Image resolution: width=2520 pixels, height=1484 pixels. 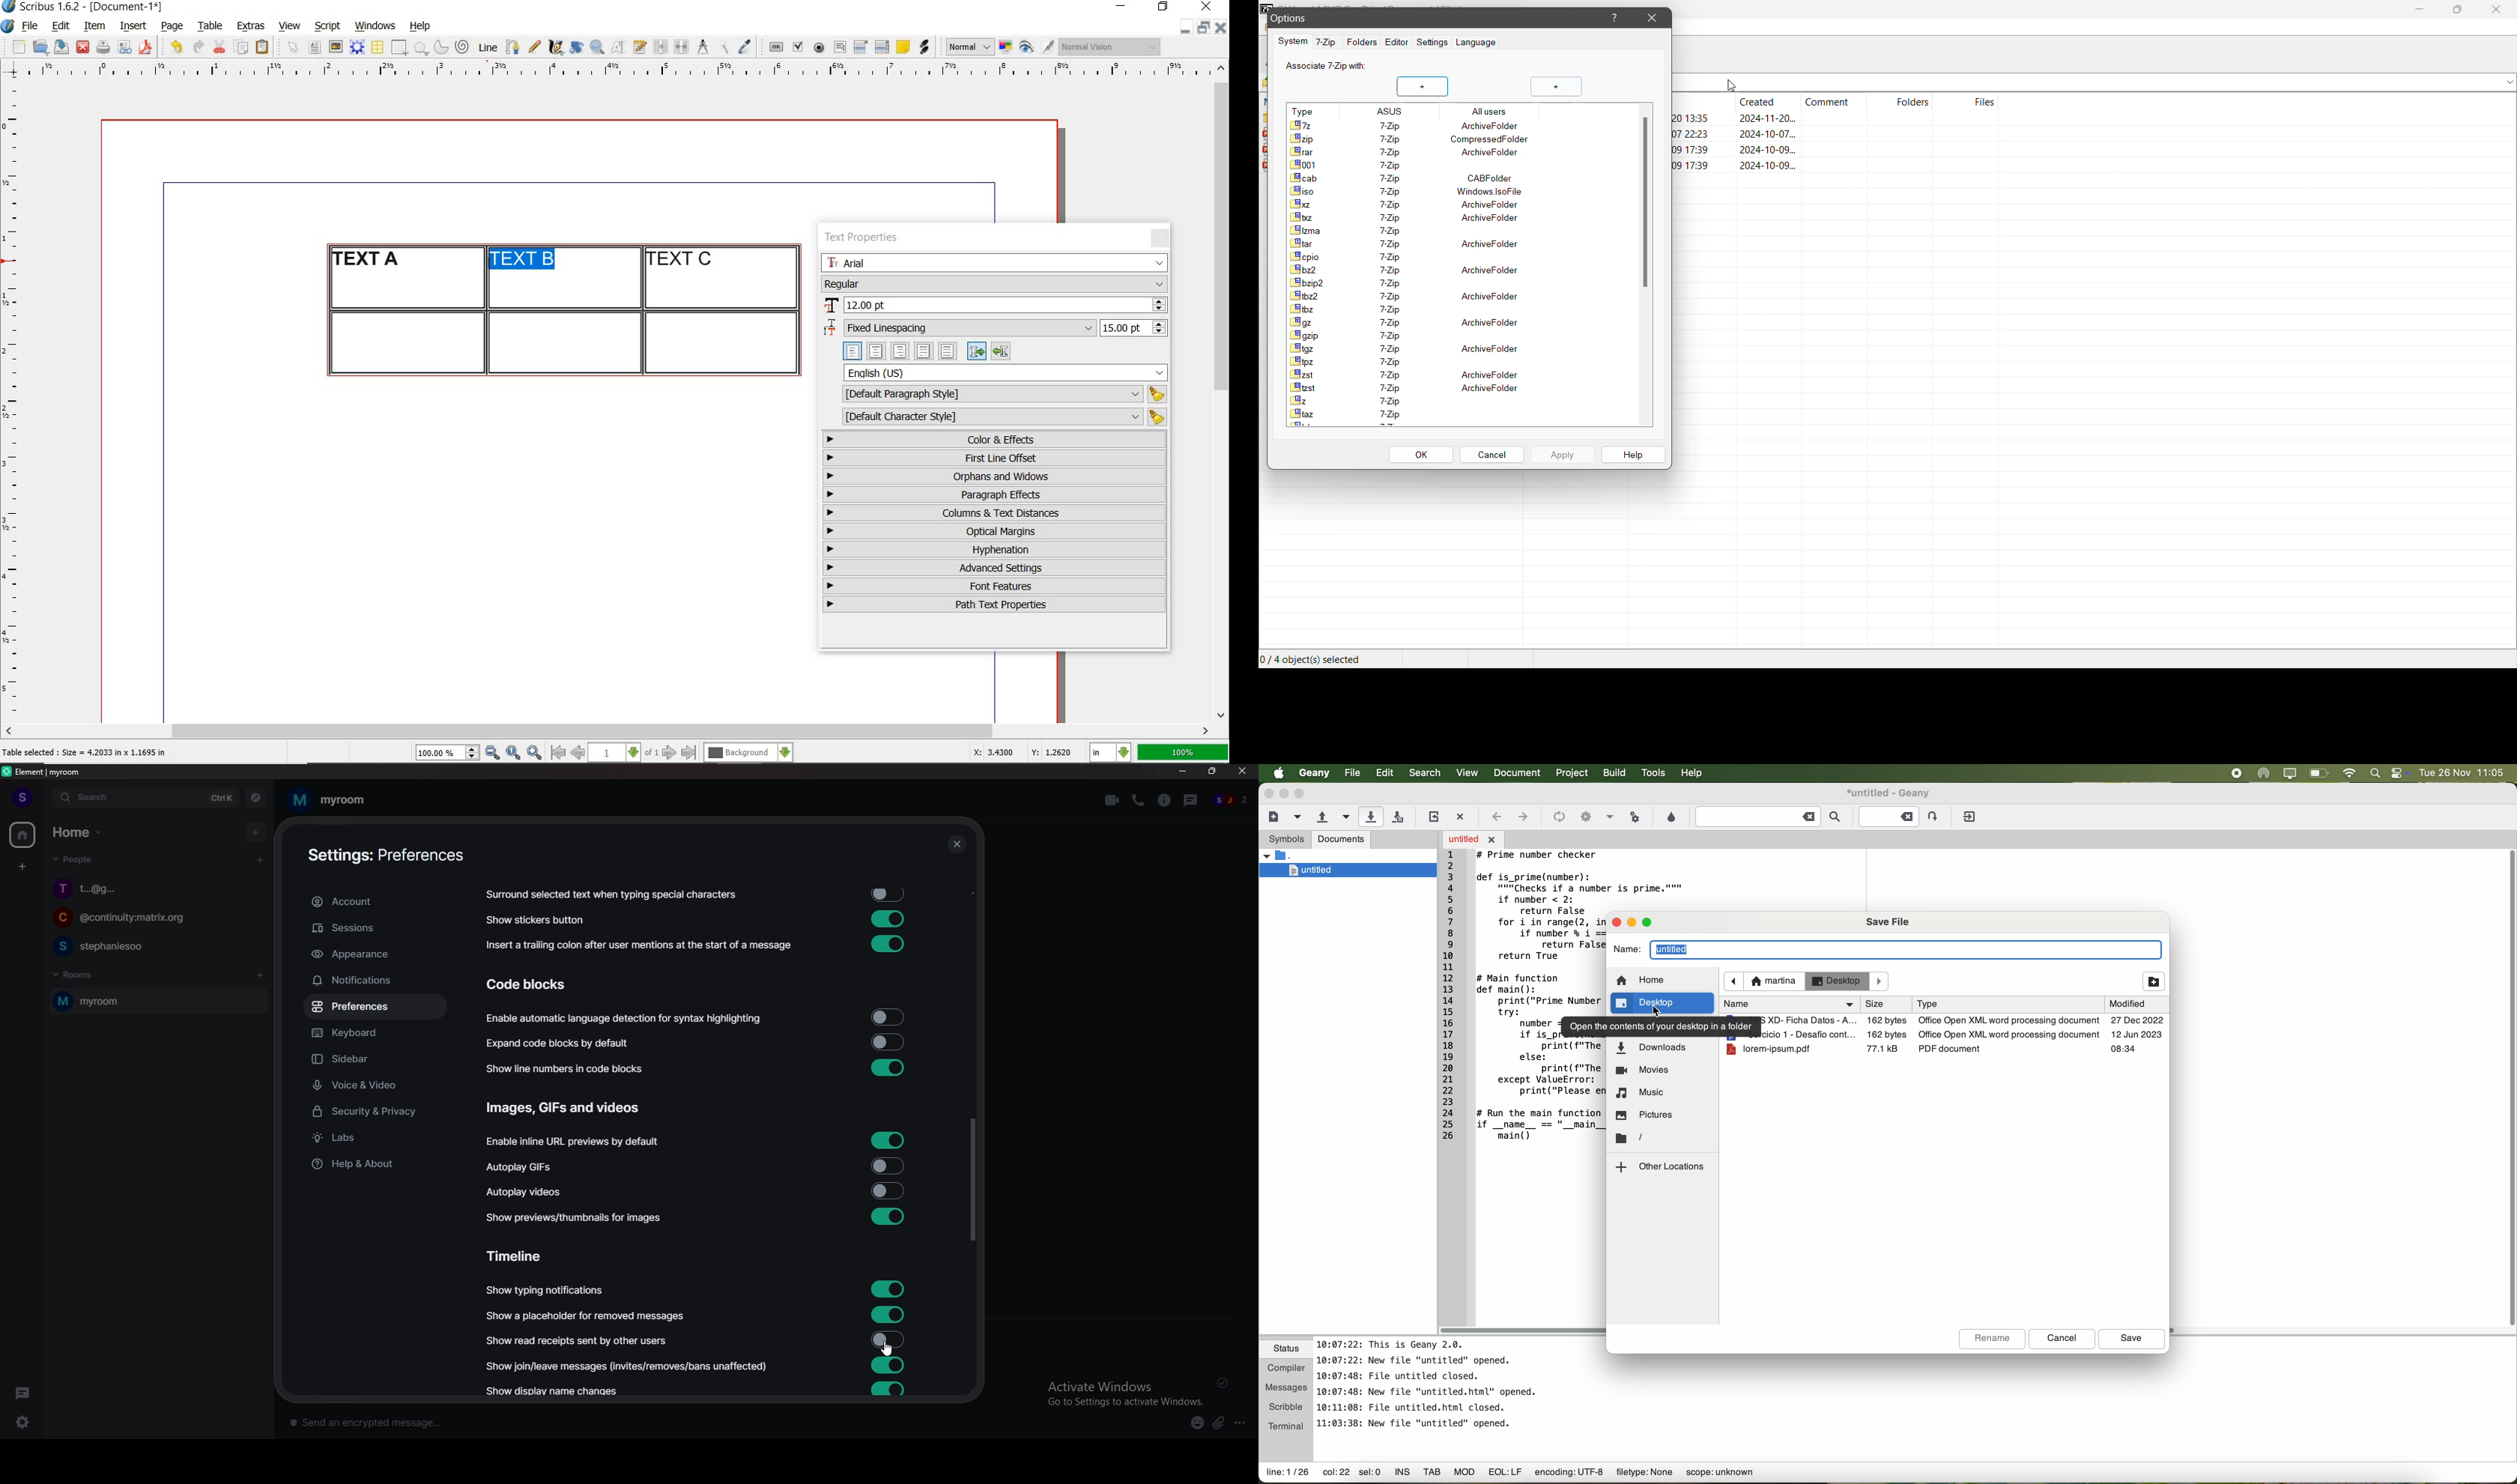 I want to click on video call, so click(x=1112, y=800).